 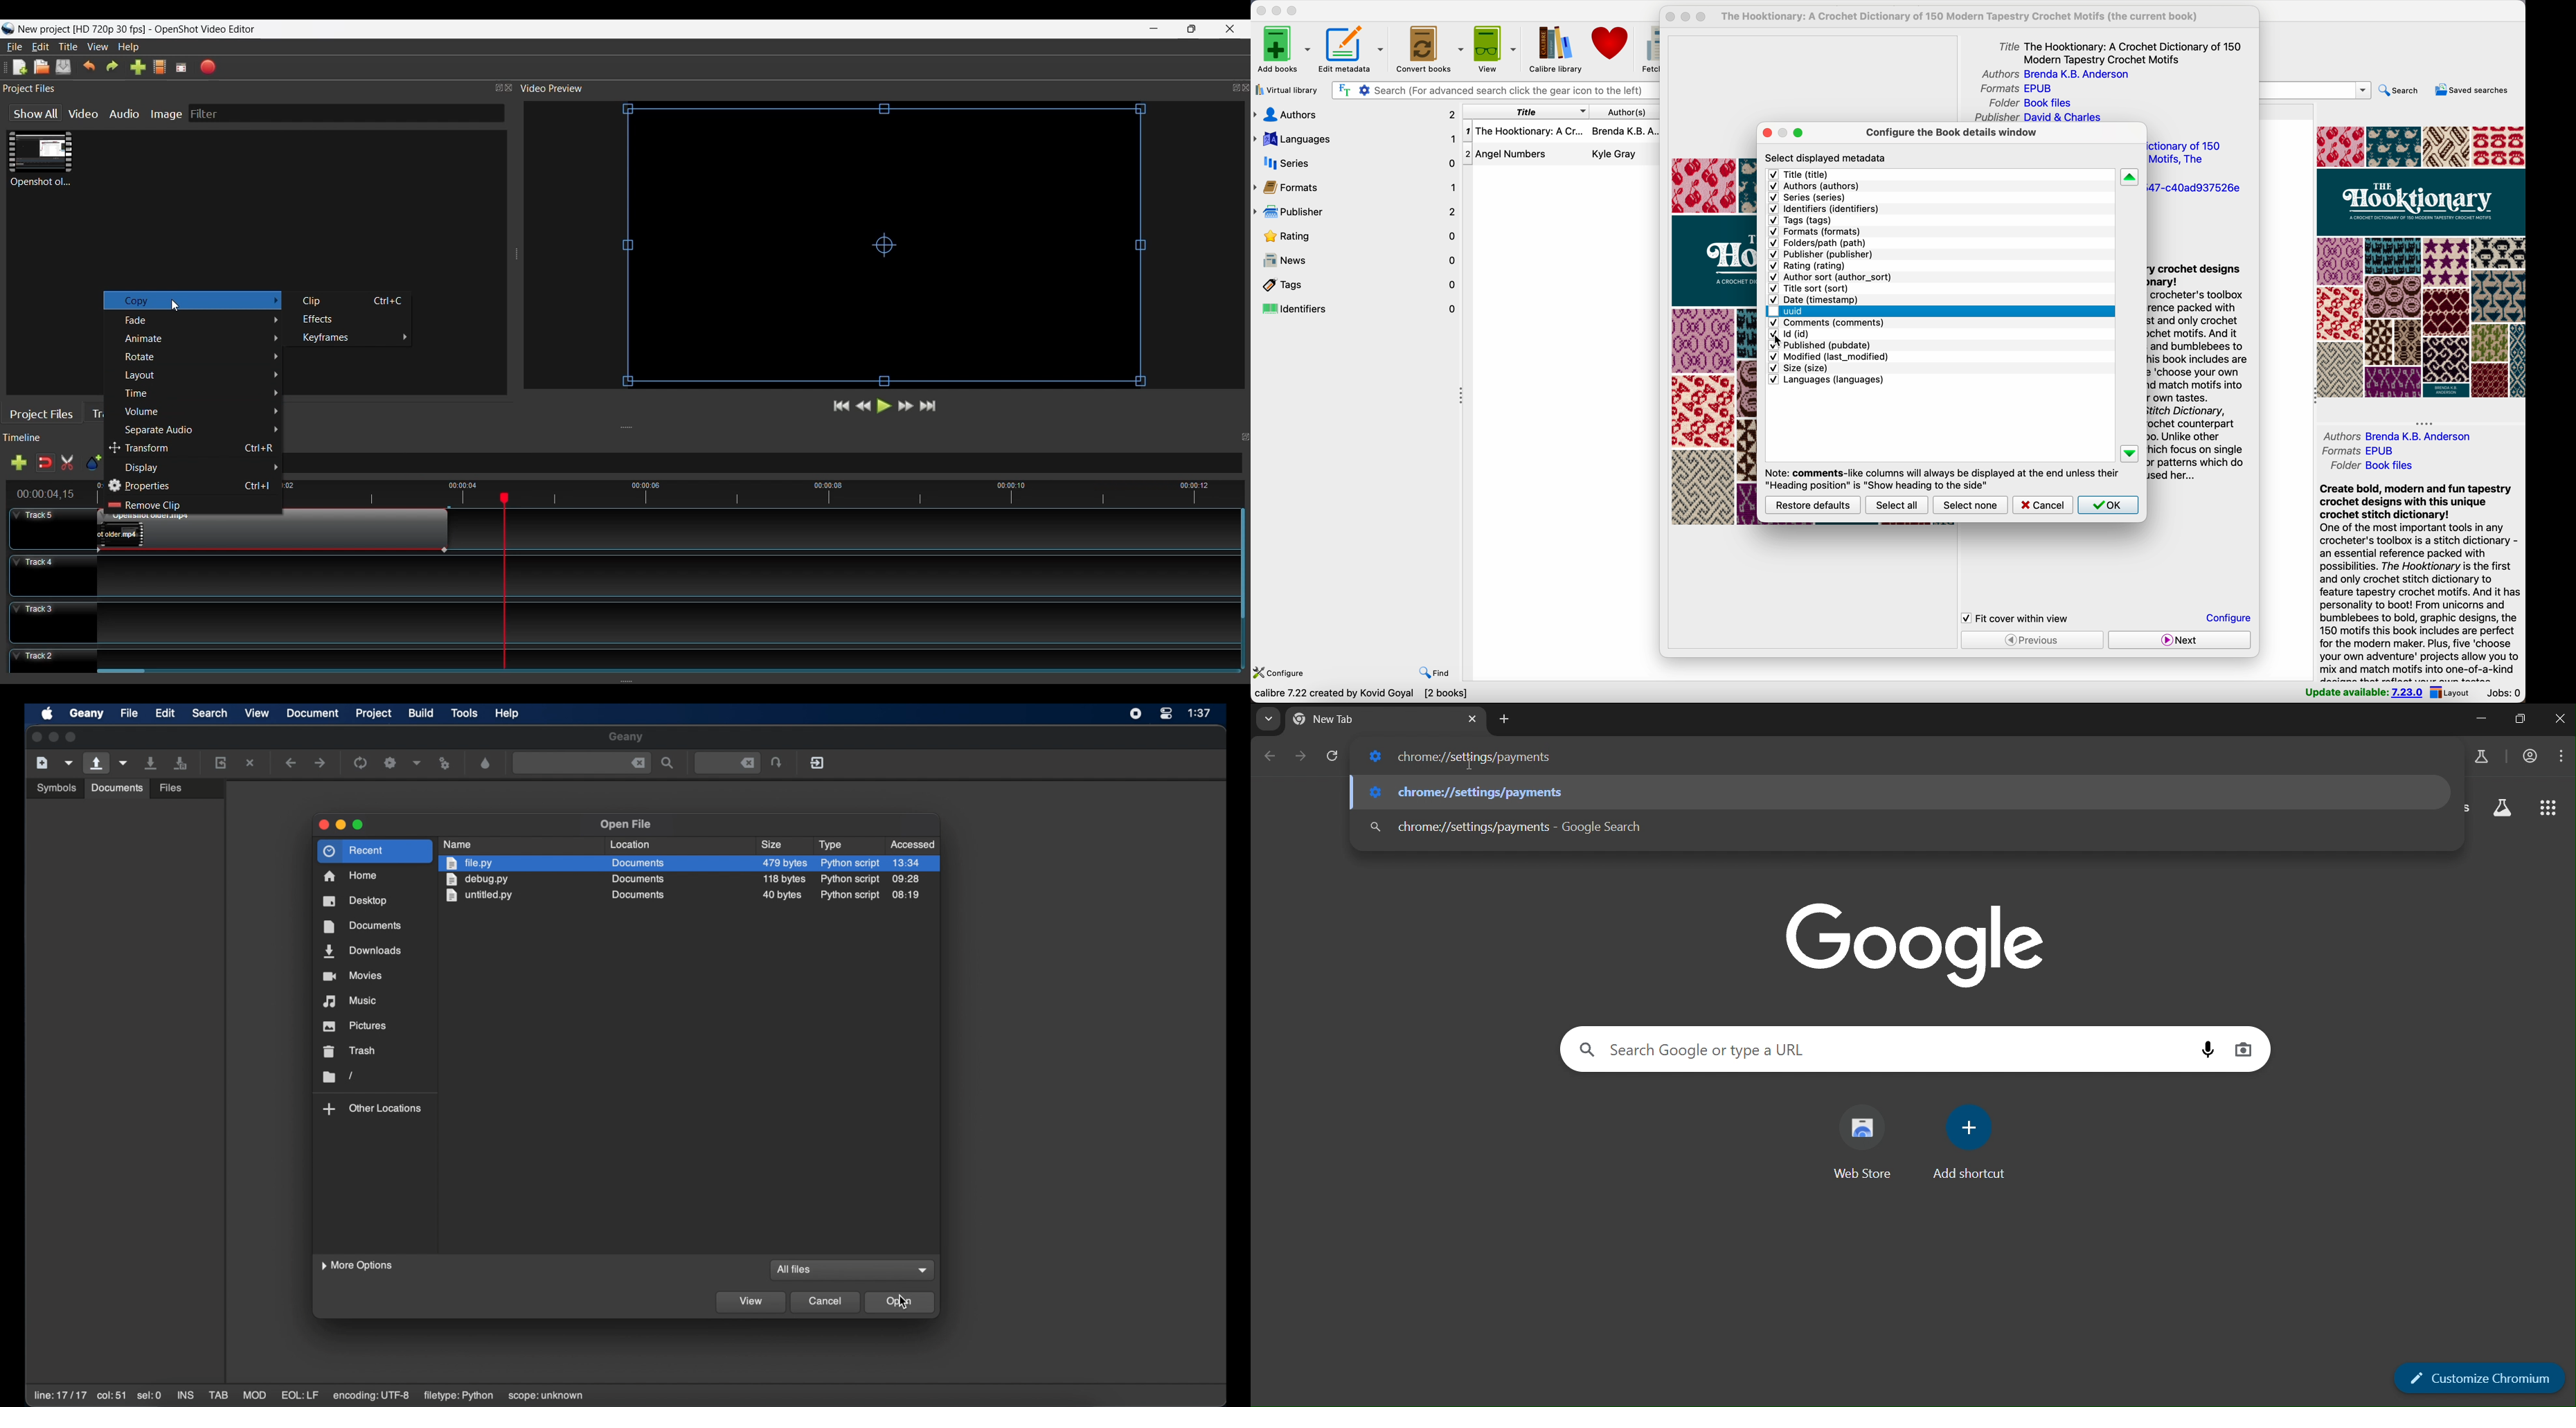 What do you see at coordinates (169, 113) in the screenshot?
I see `Image` at bounding box center [169, 113].